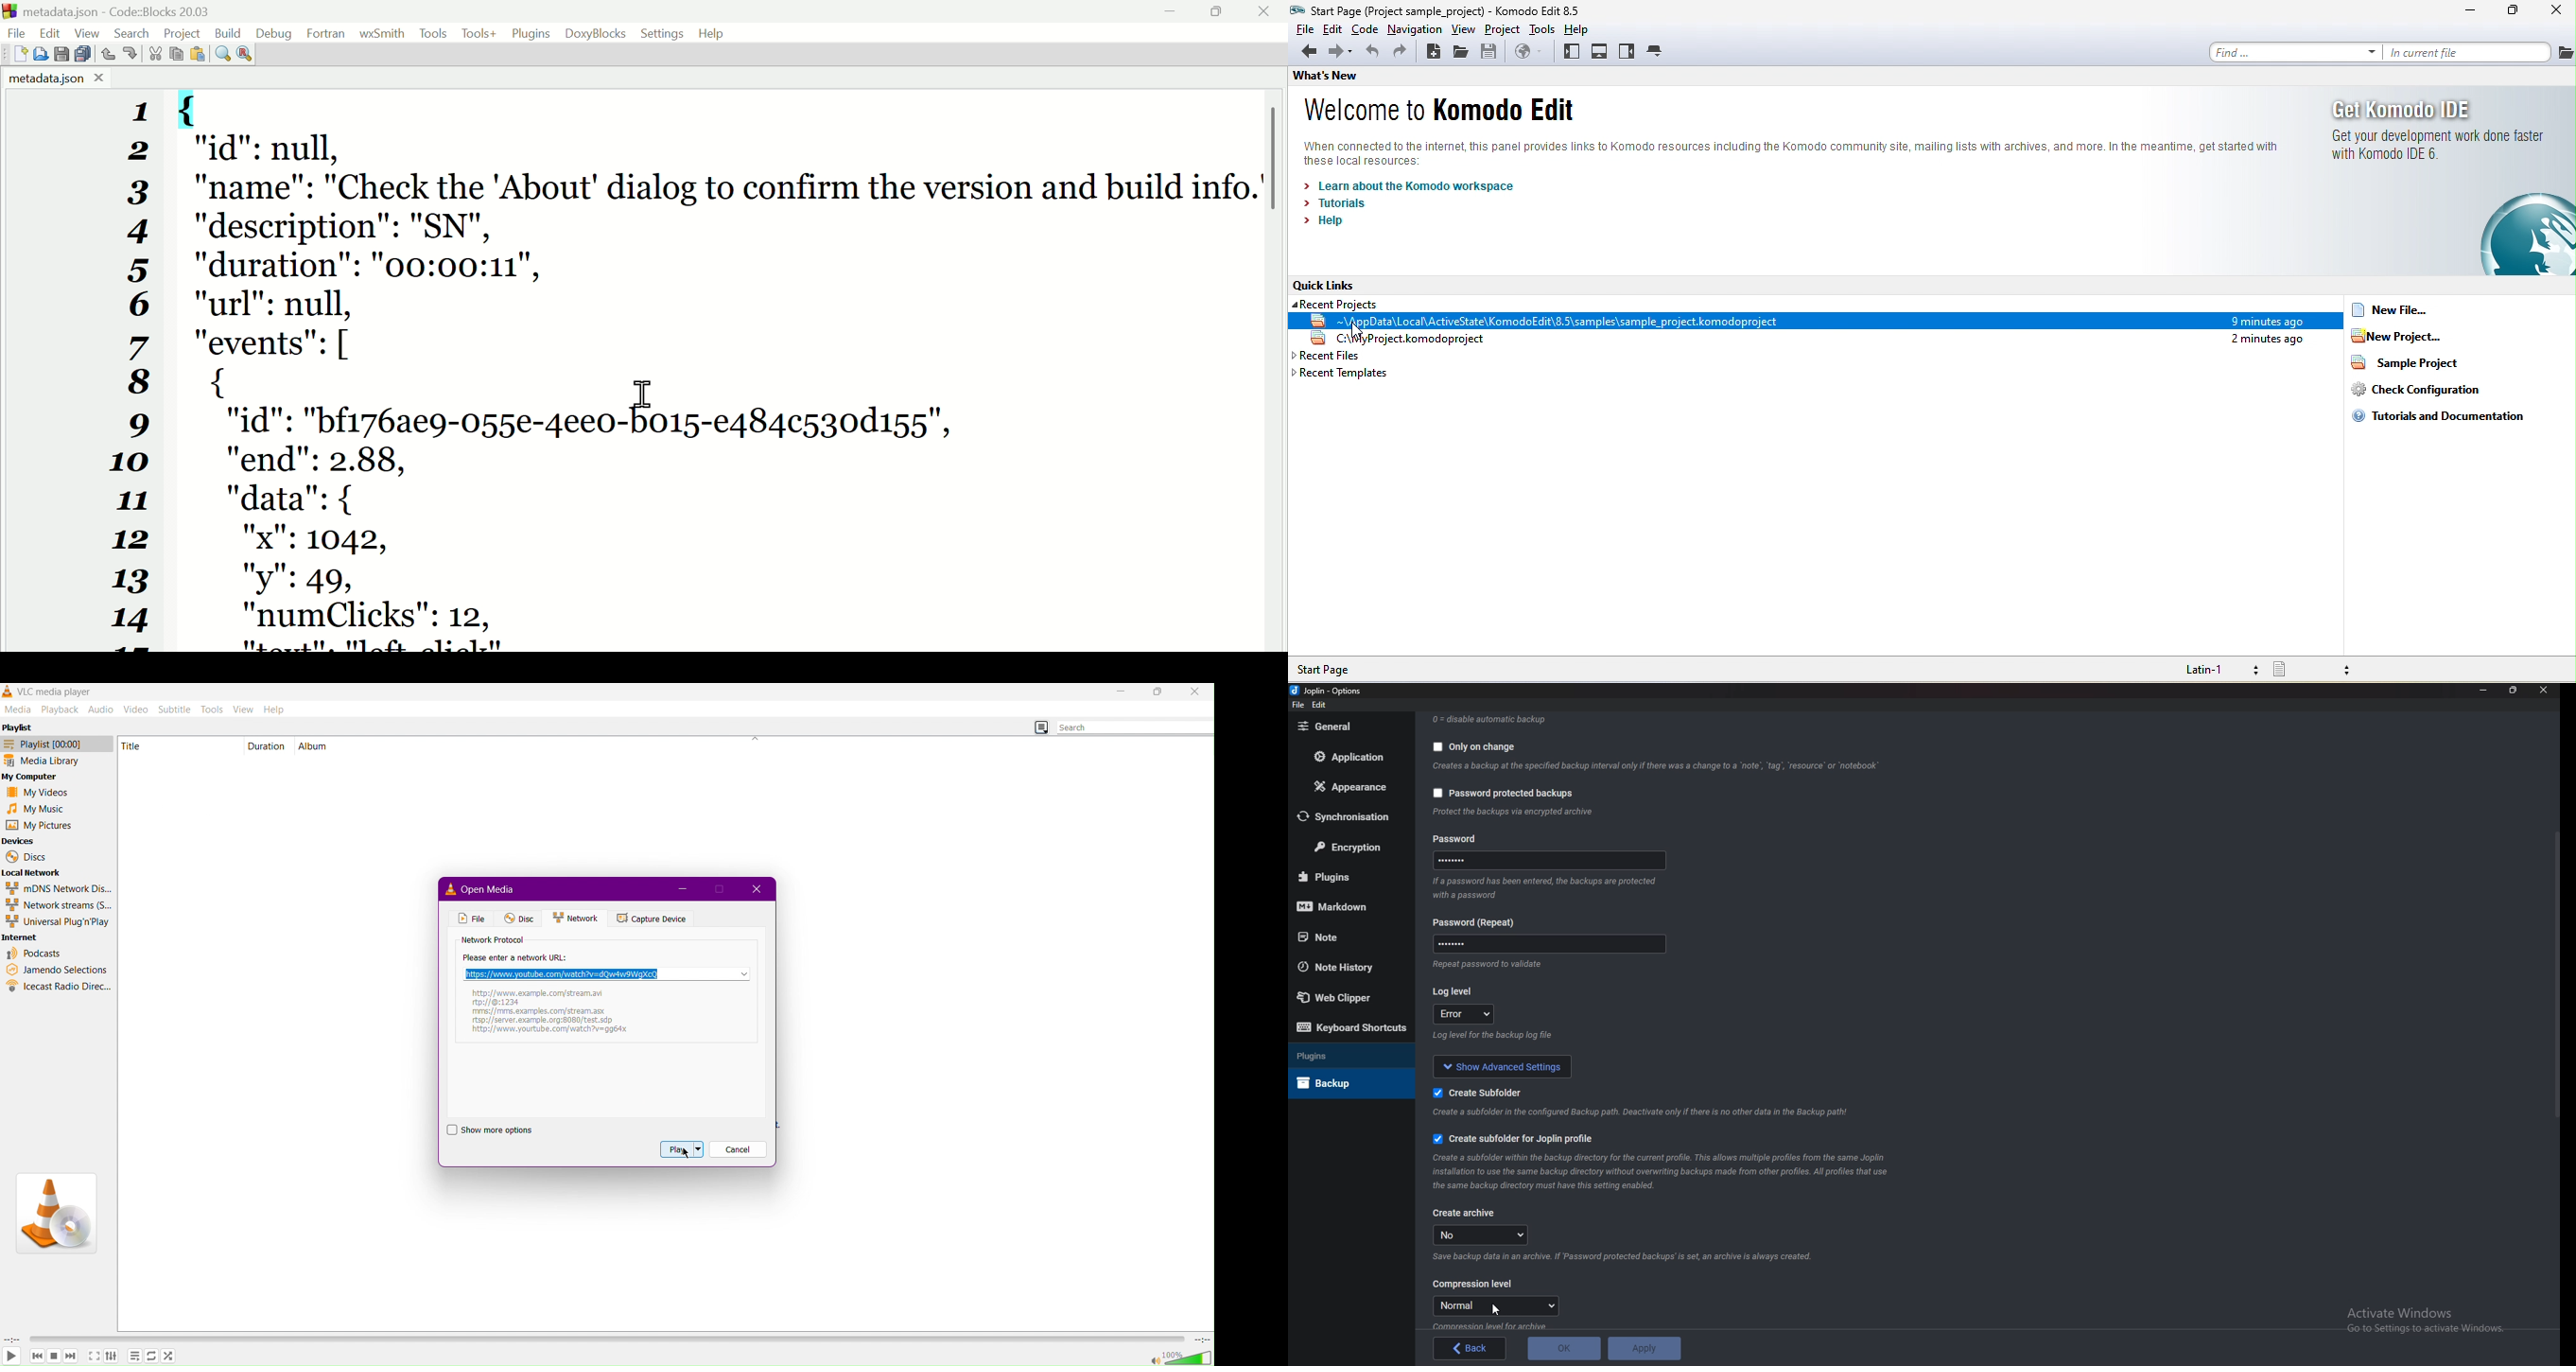  I want to click on Close, so click(760, 889).